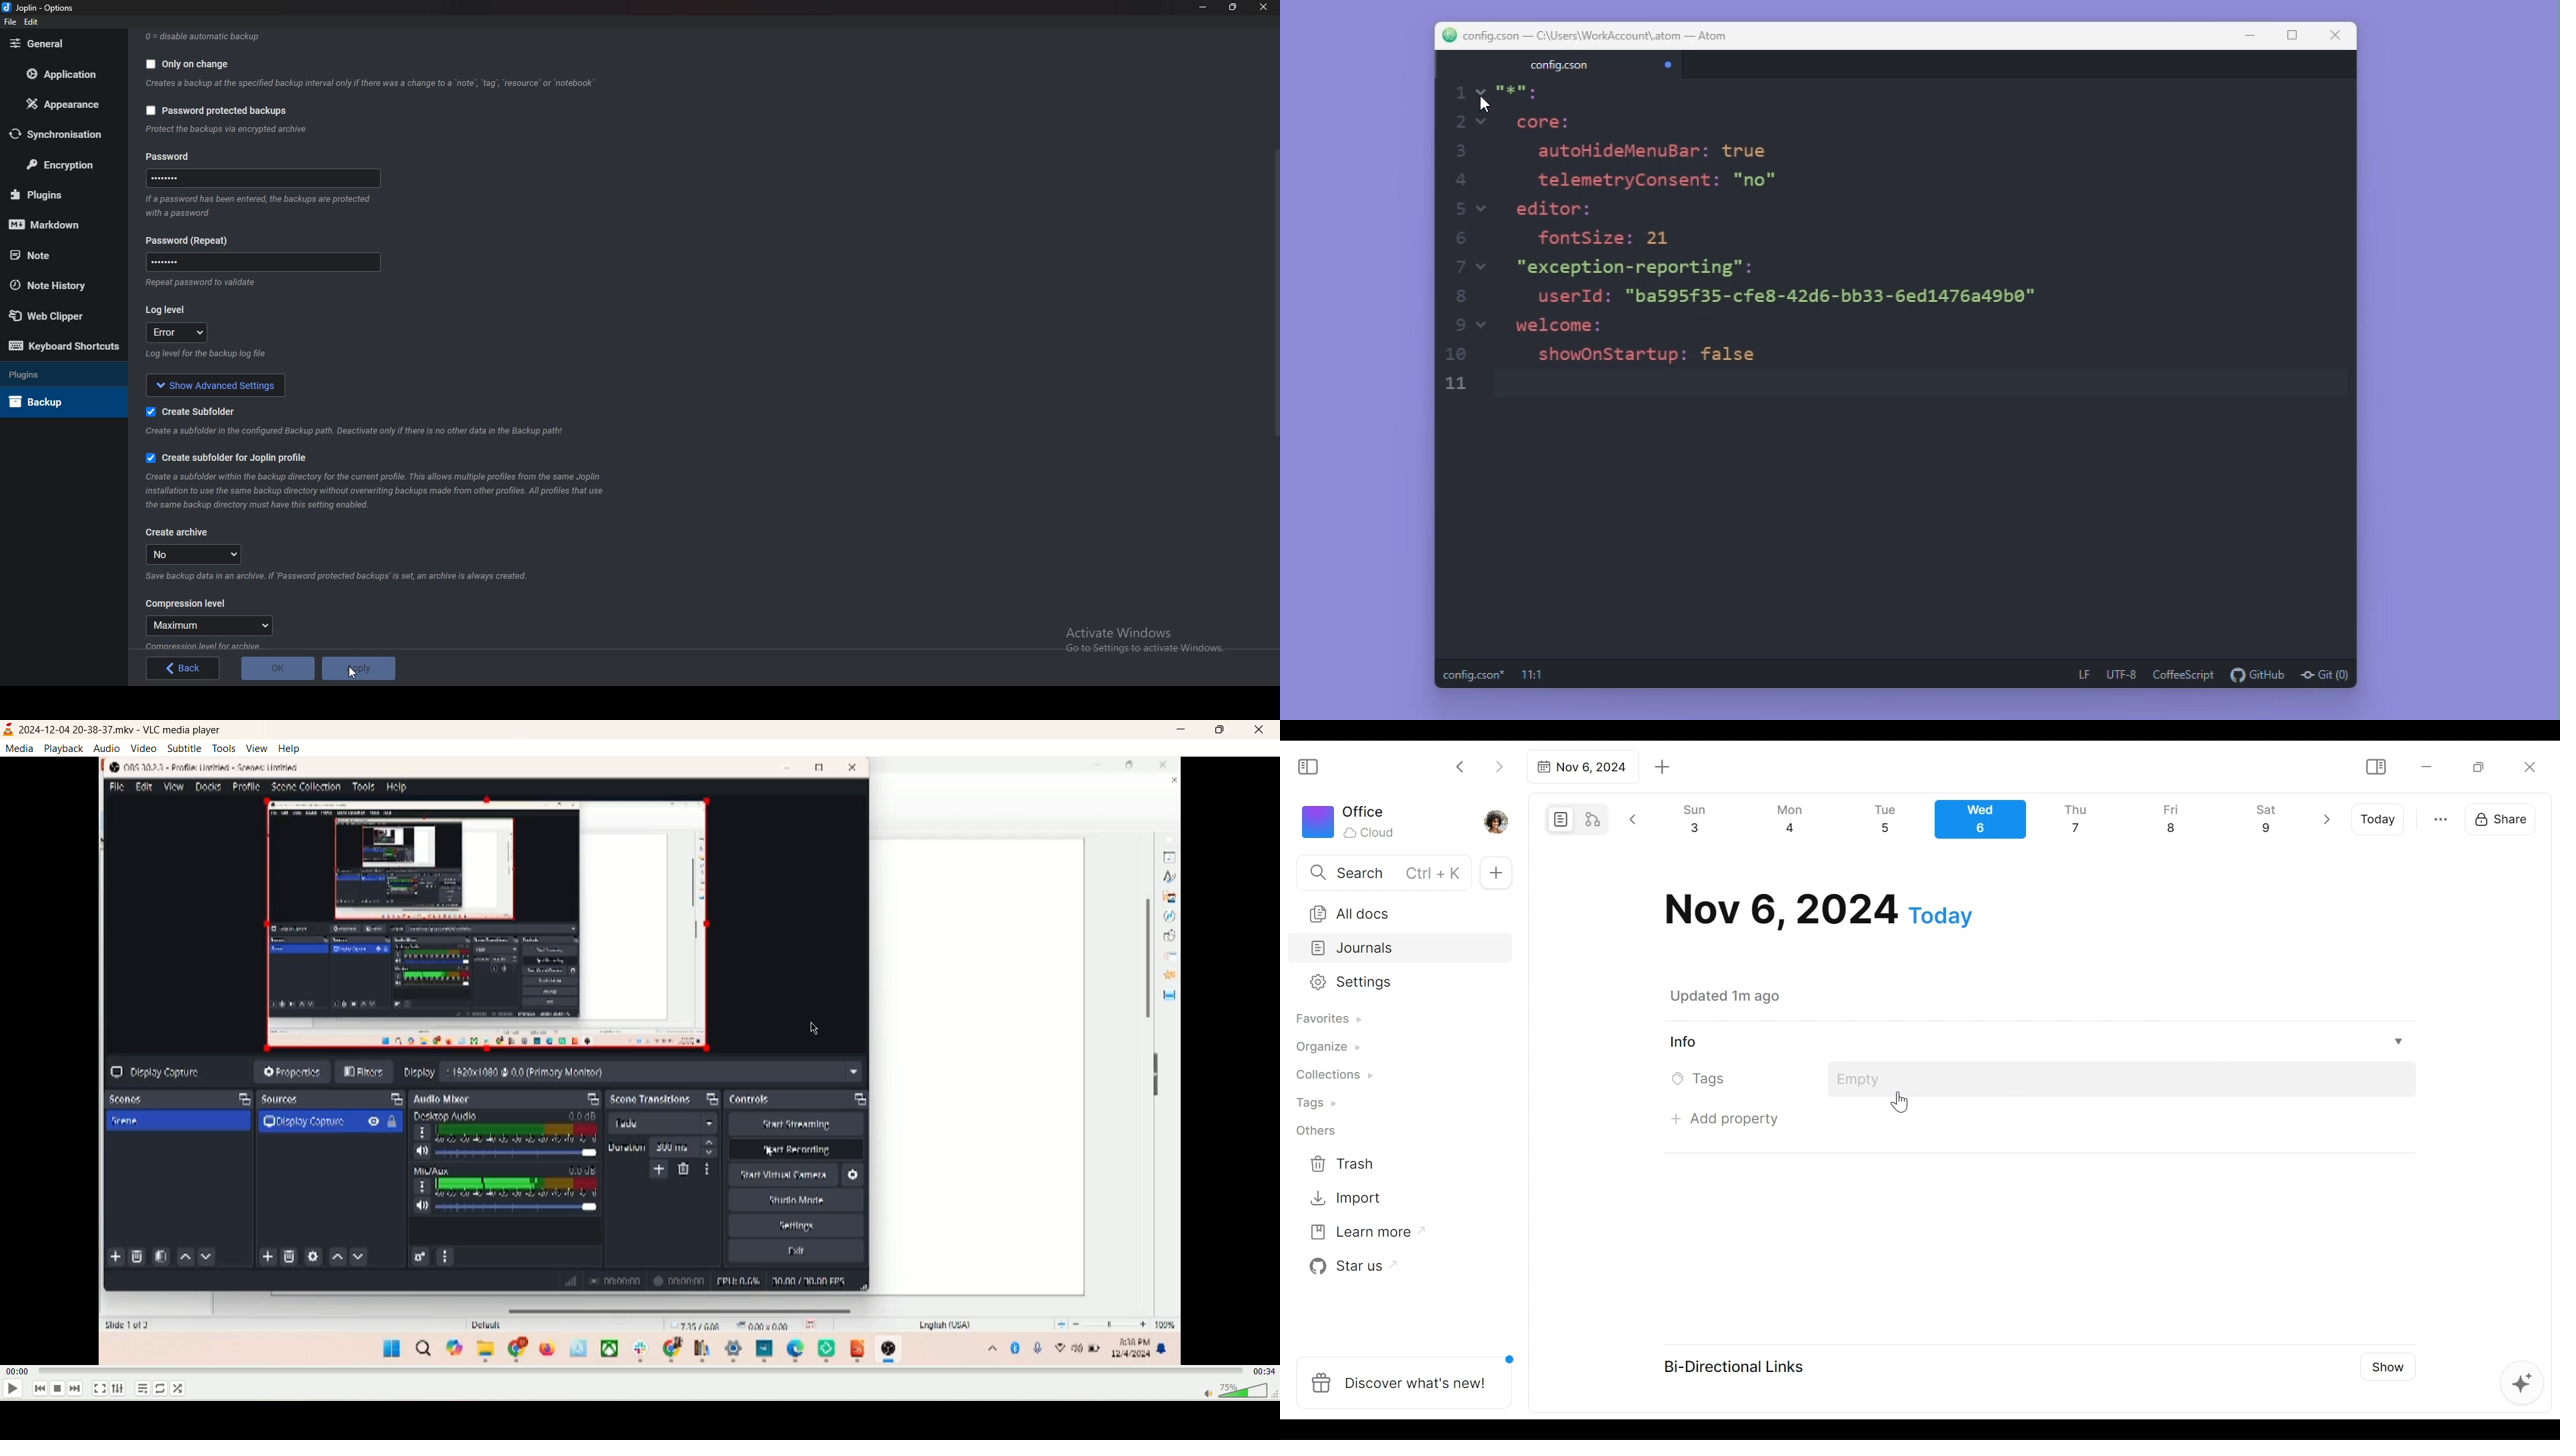  What do you see at coordinates (1361, 1235) in the screenshot?
I see `Learn more` at bounding box center [1361, 1235].